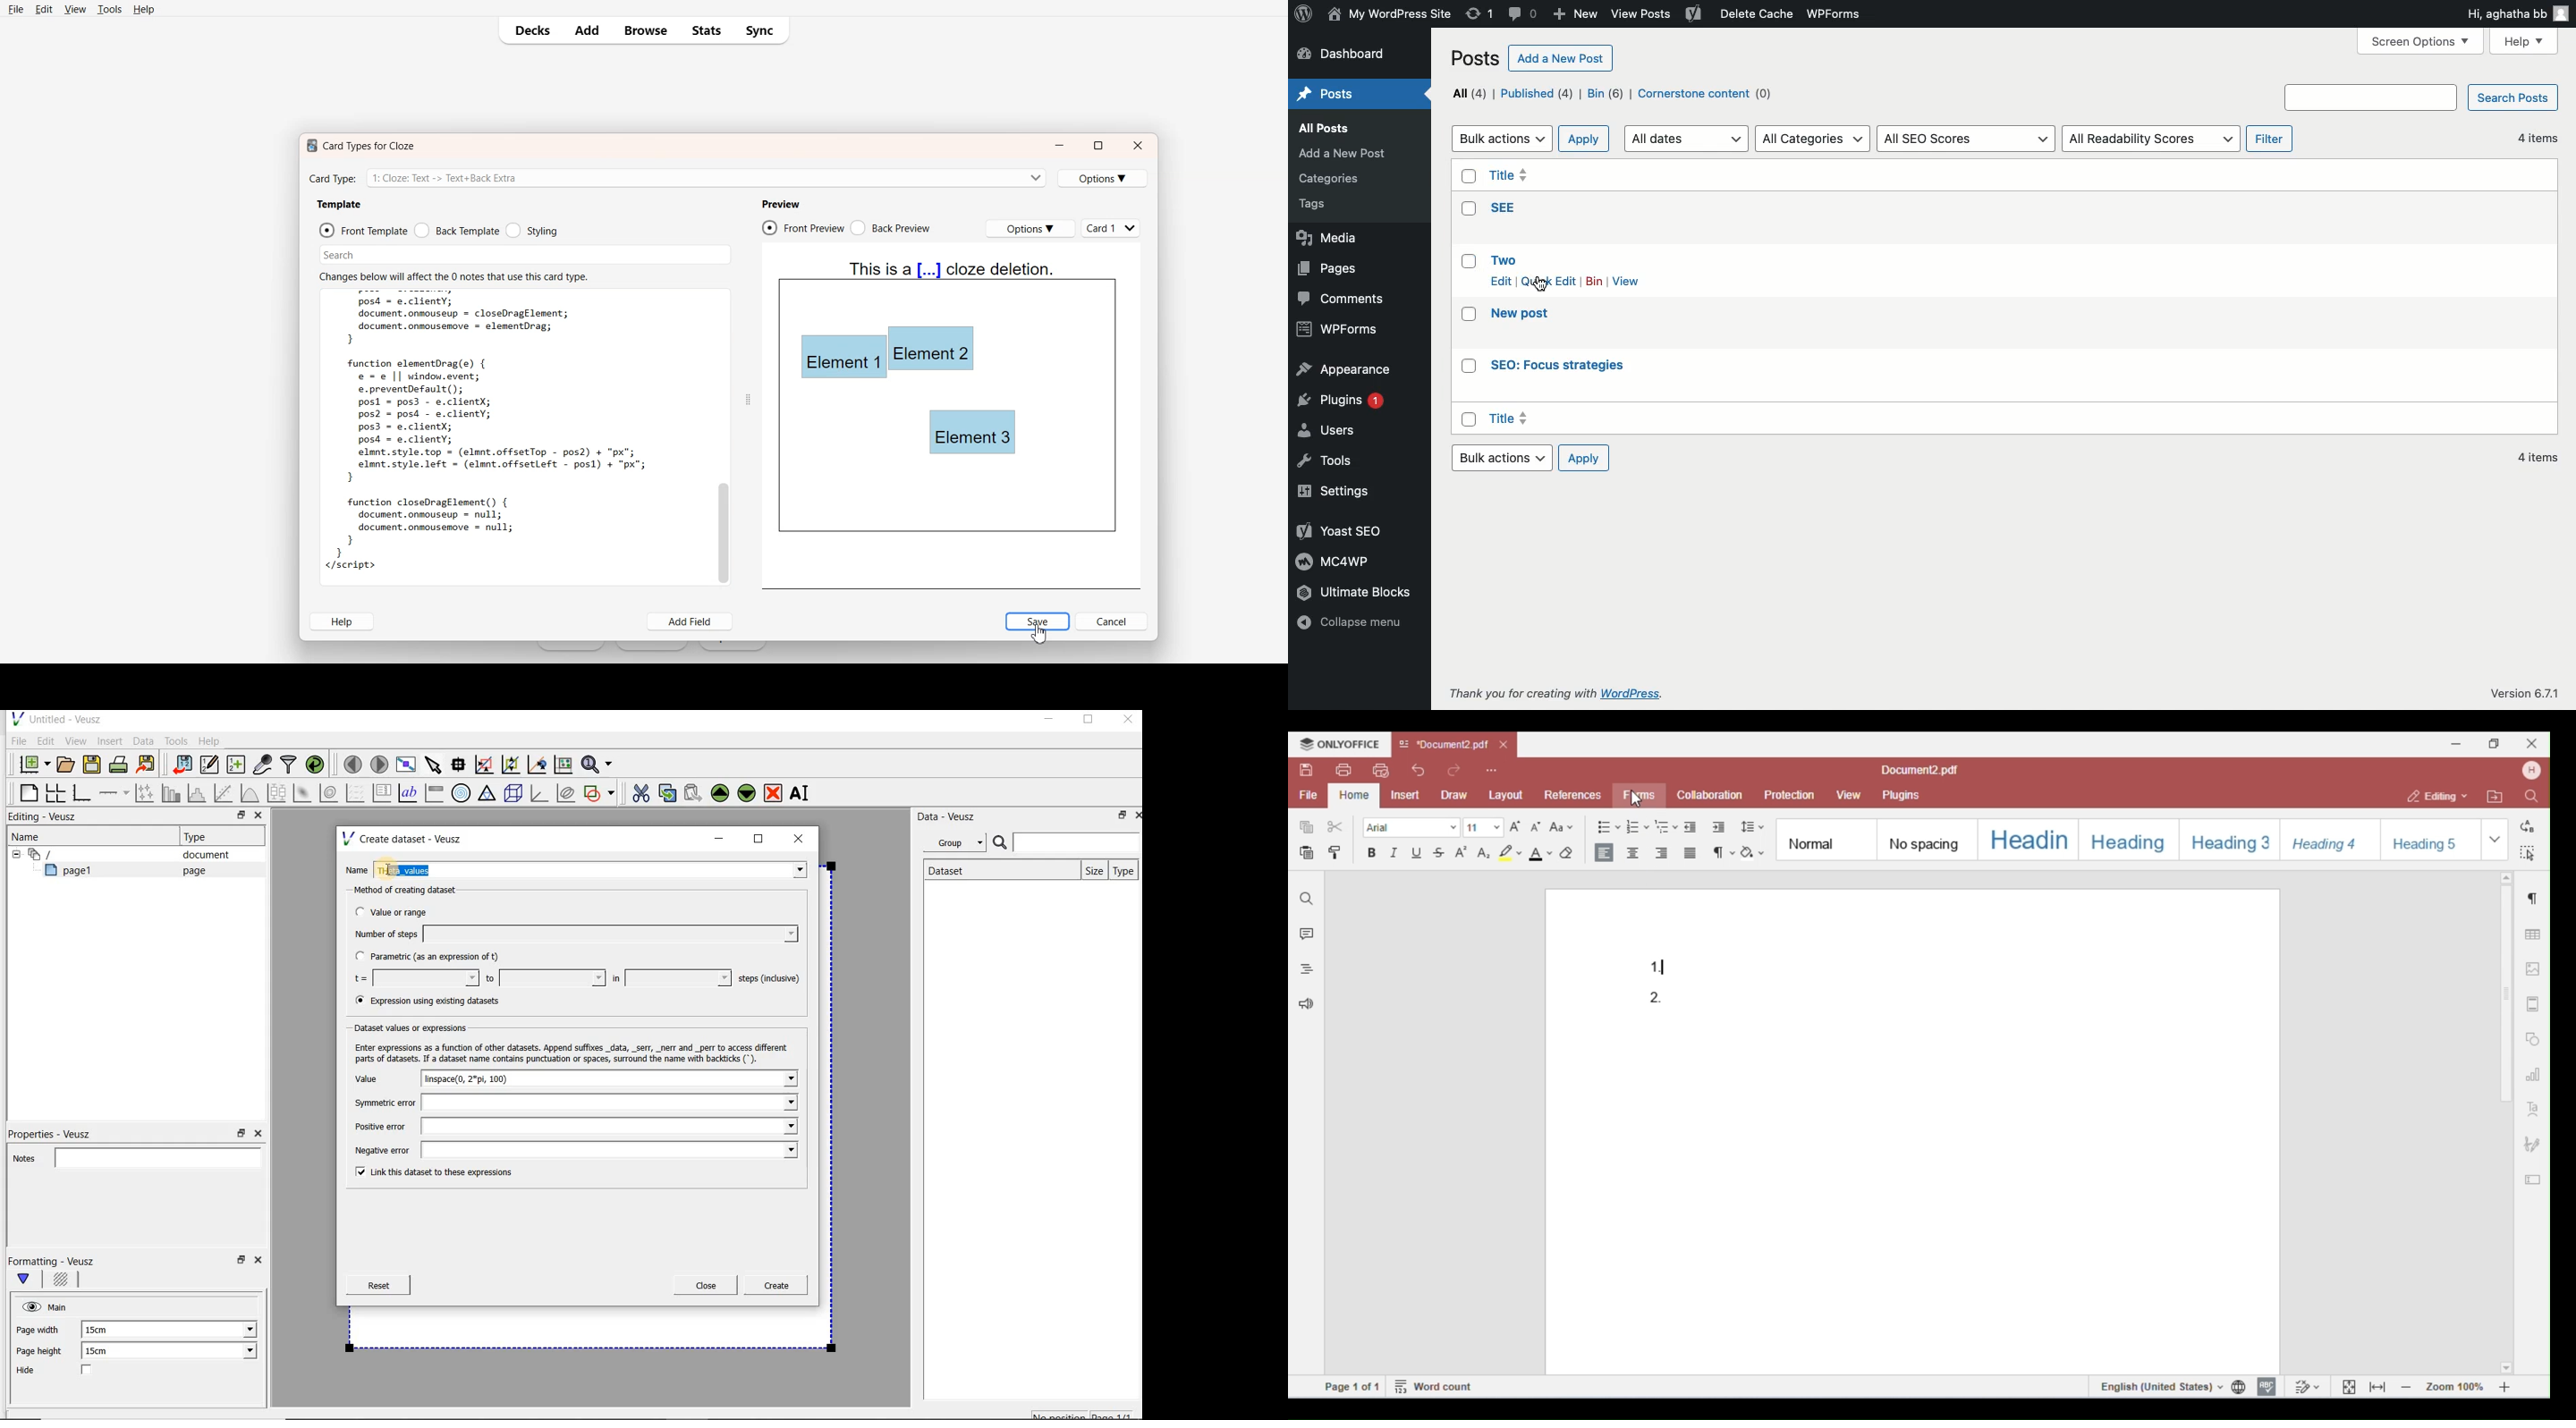 Image resolution: width=2576 pixels, height=1428 pixels. Describe the element at coordinates (772, 1287) in the screenshot. I see `Create` at that location.